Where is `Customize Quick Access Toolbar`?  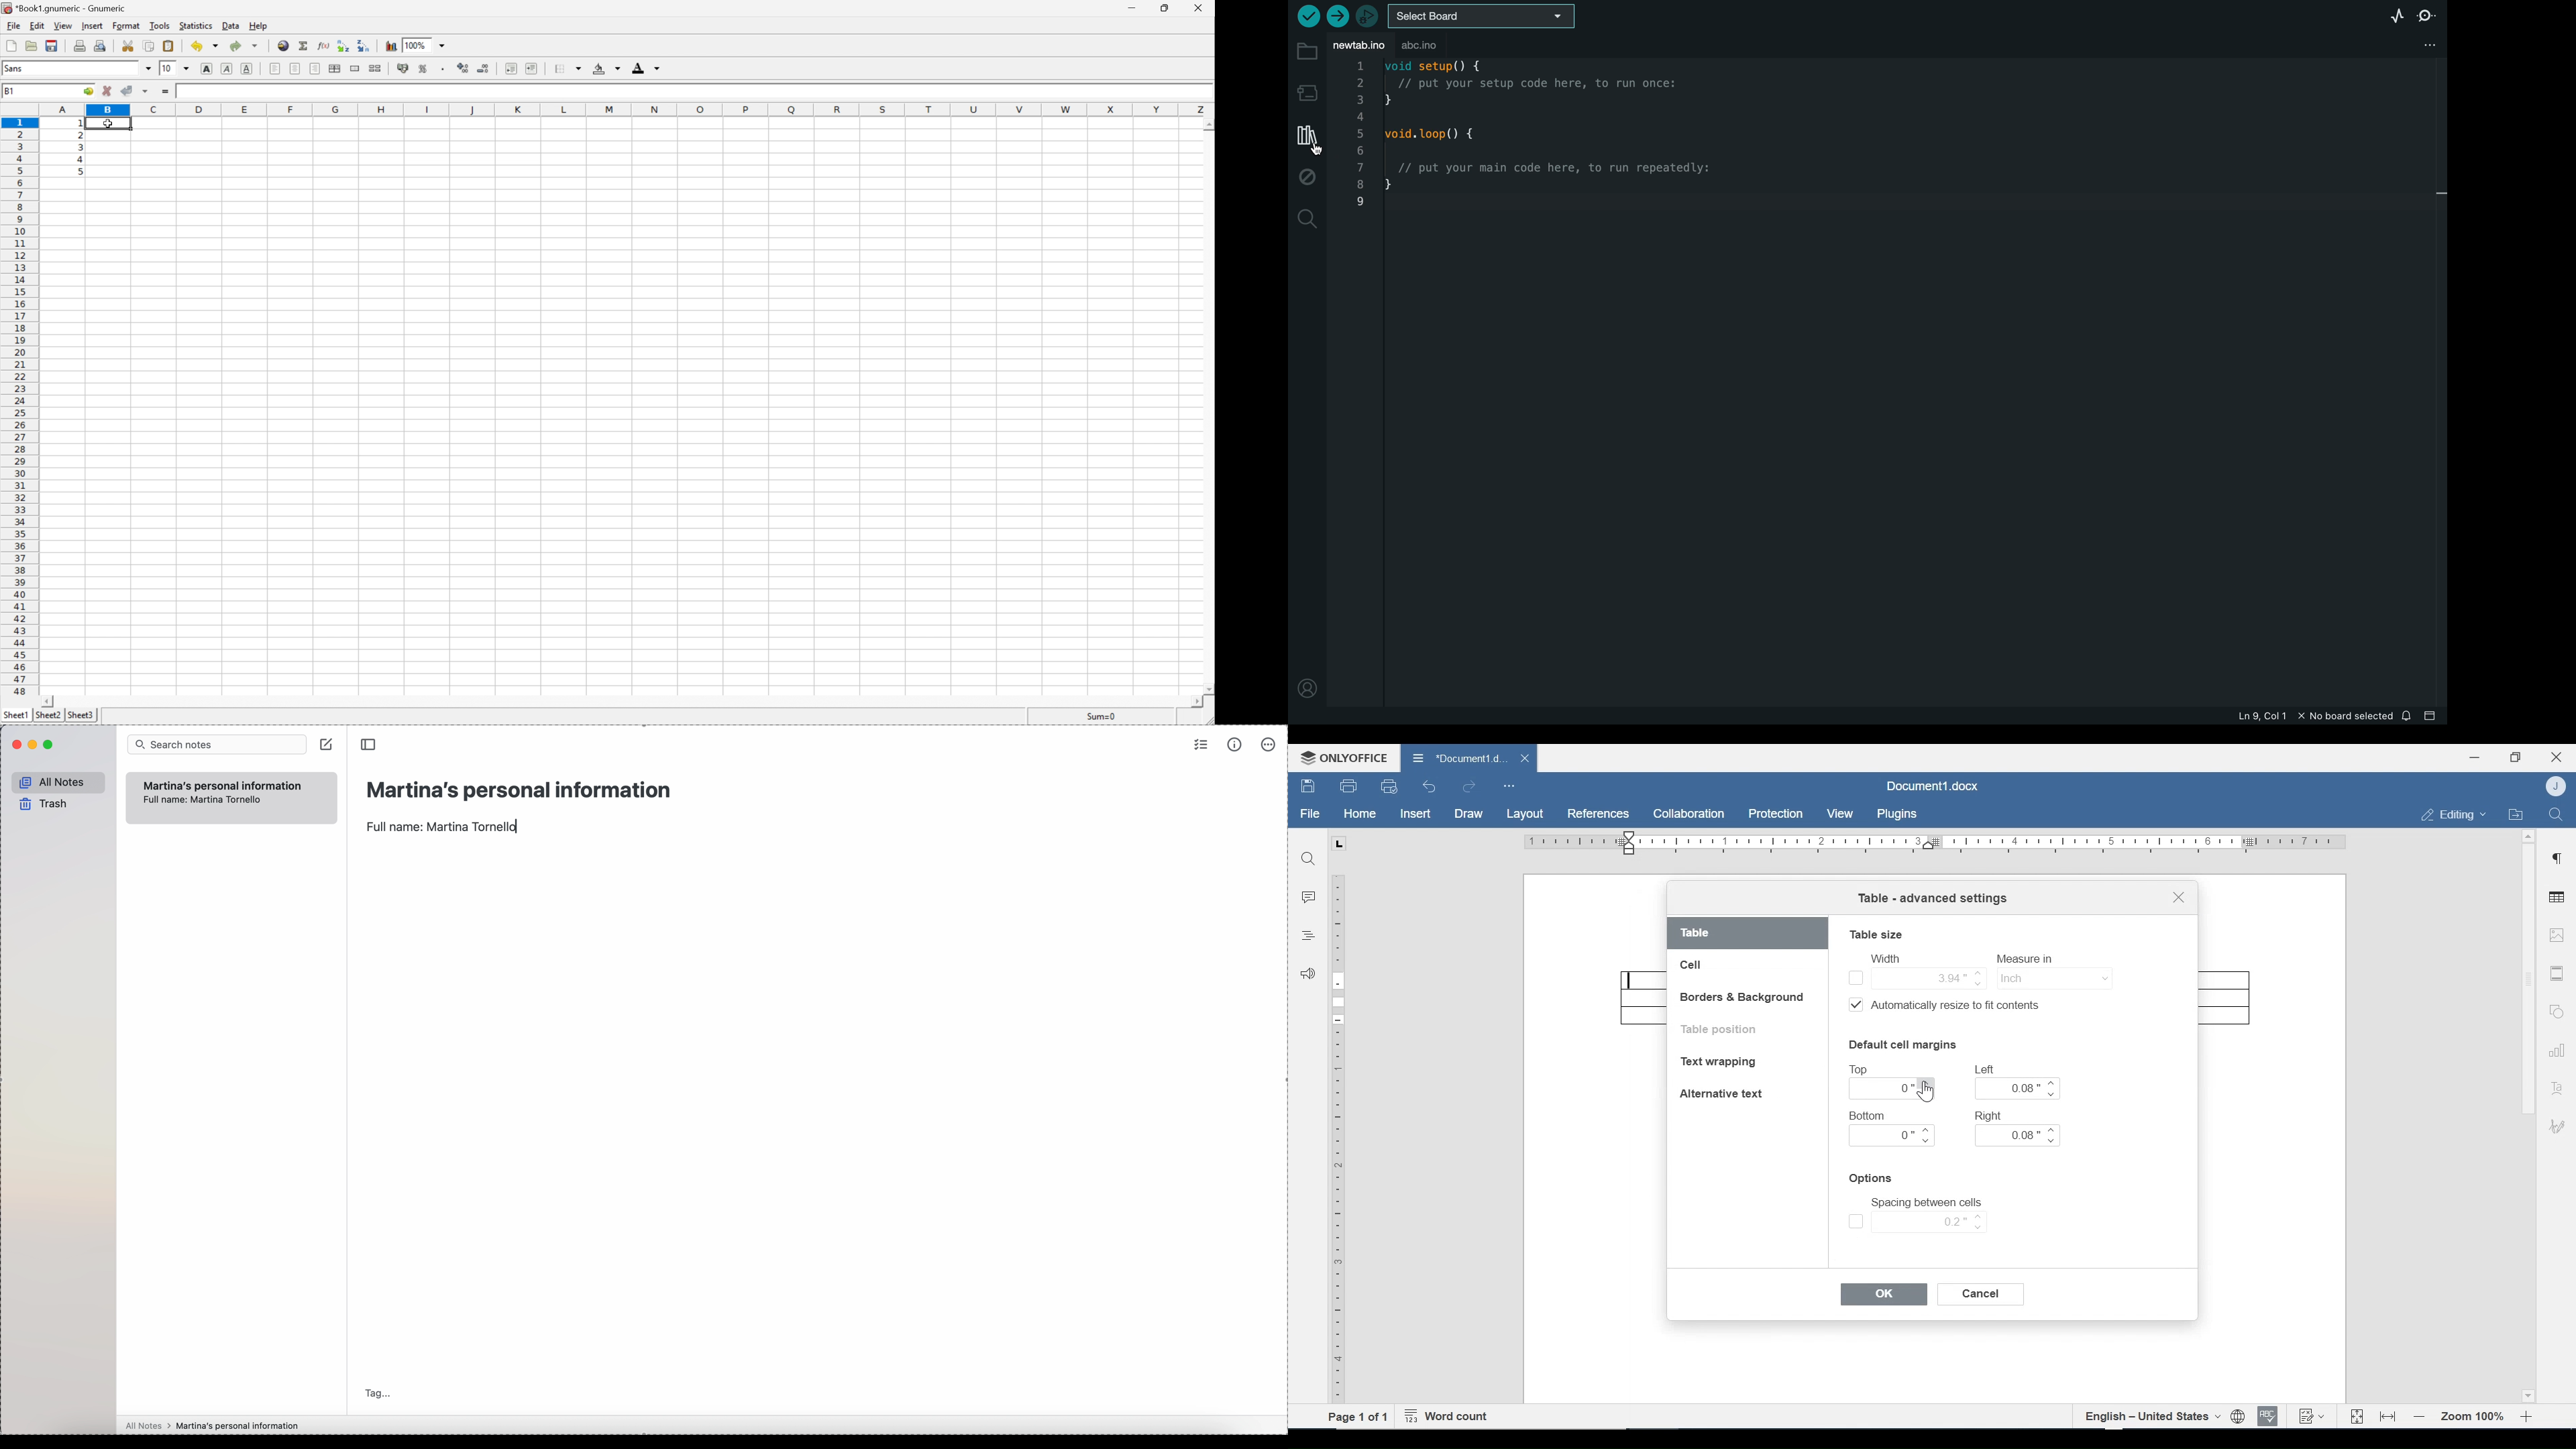 Customize Quick Access Toolbar is located at coordinates (1509, 786).